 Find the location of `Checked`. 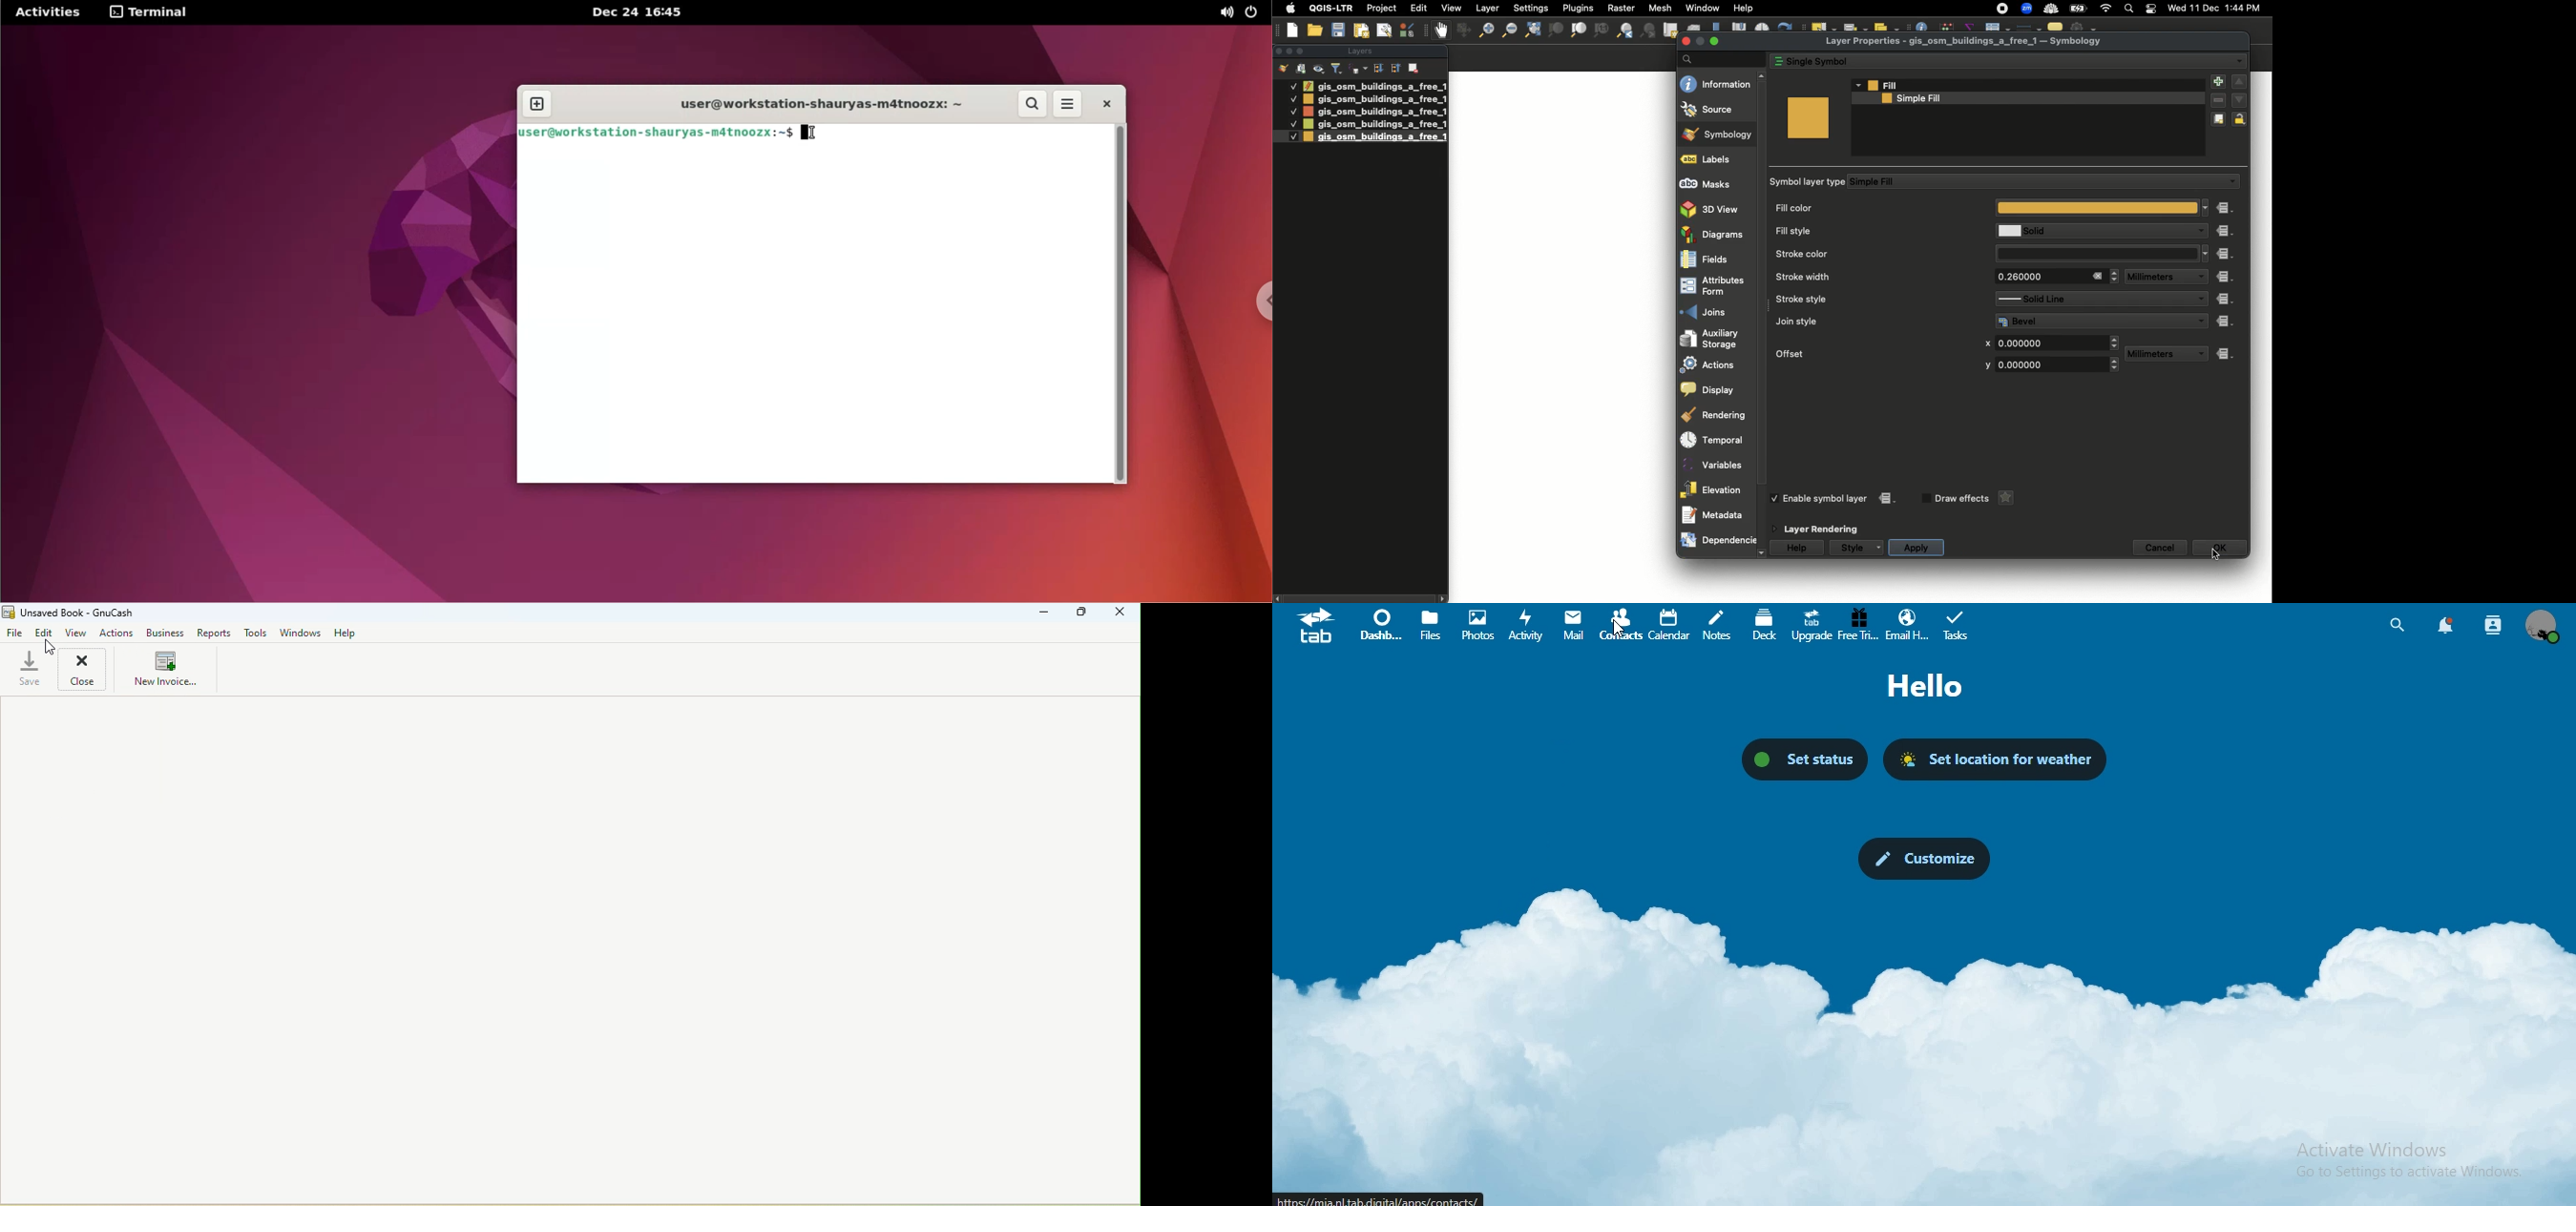

Checked is located at coordinates (1292, 98).